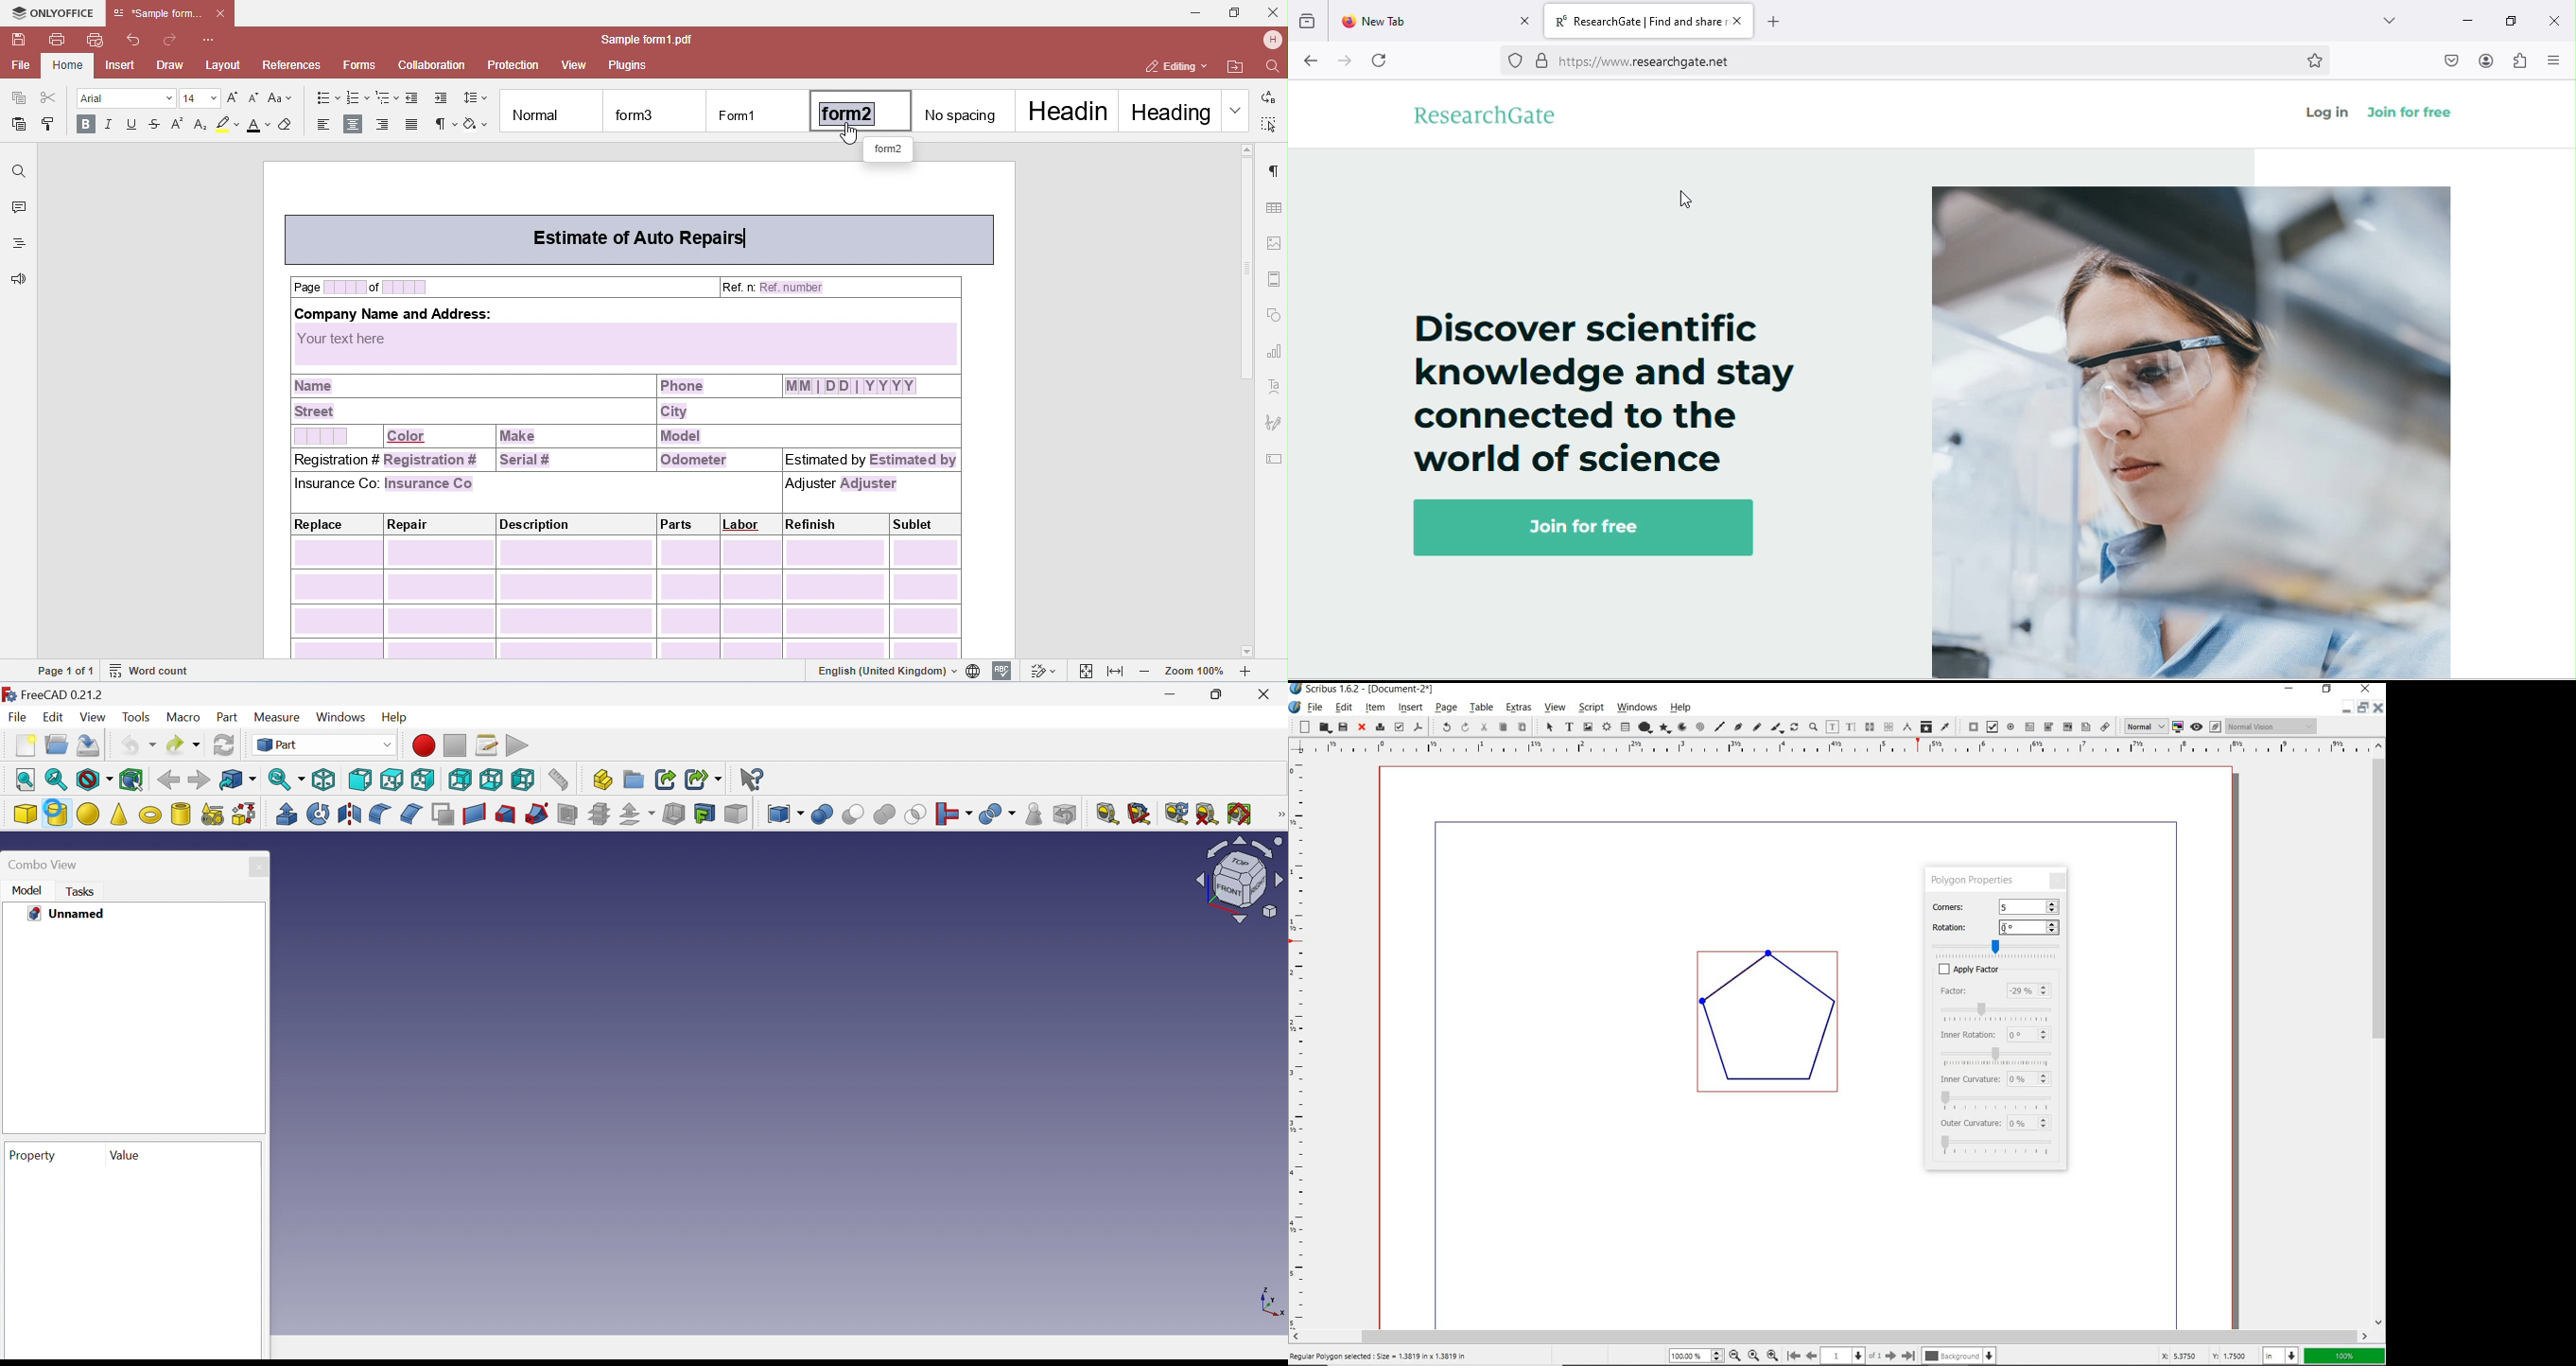  What do you see at coordinates (1591, 526) in the screenshot?
I see `join for free` at bounding box center [1591, 526].